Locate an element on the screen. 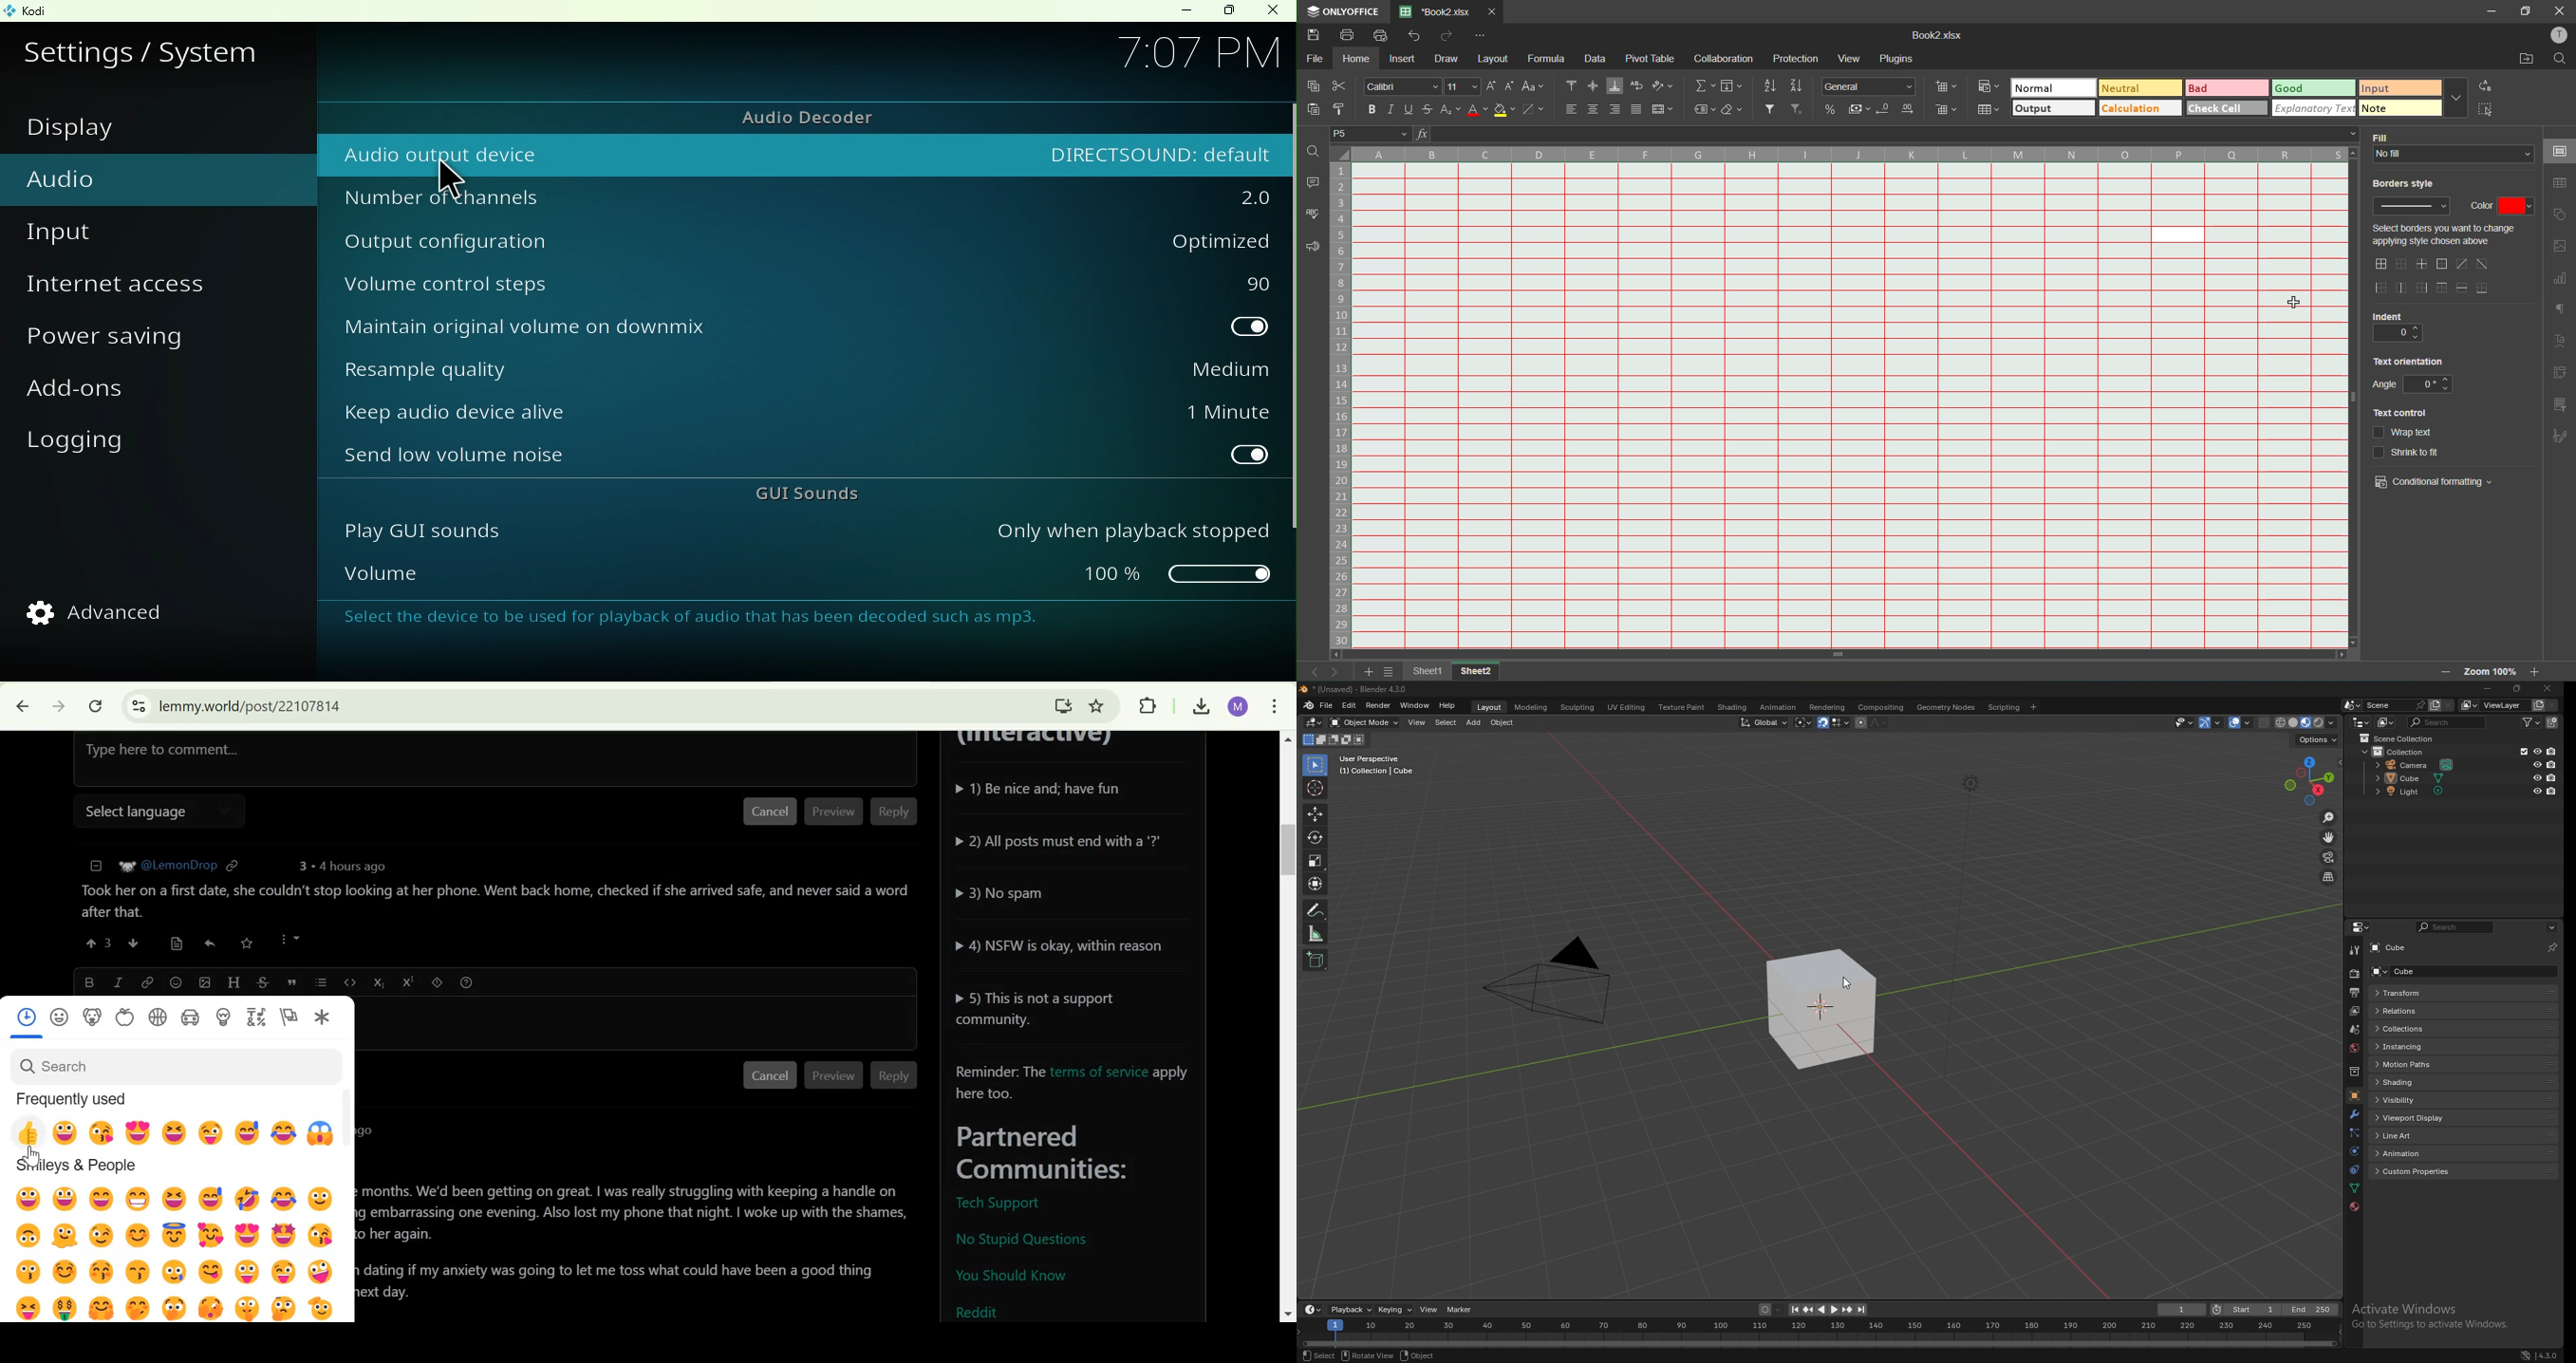 The image size is (2576, 1372). Bookmark this tab is located at coordinates (1097, 704).